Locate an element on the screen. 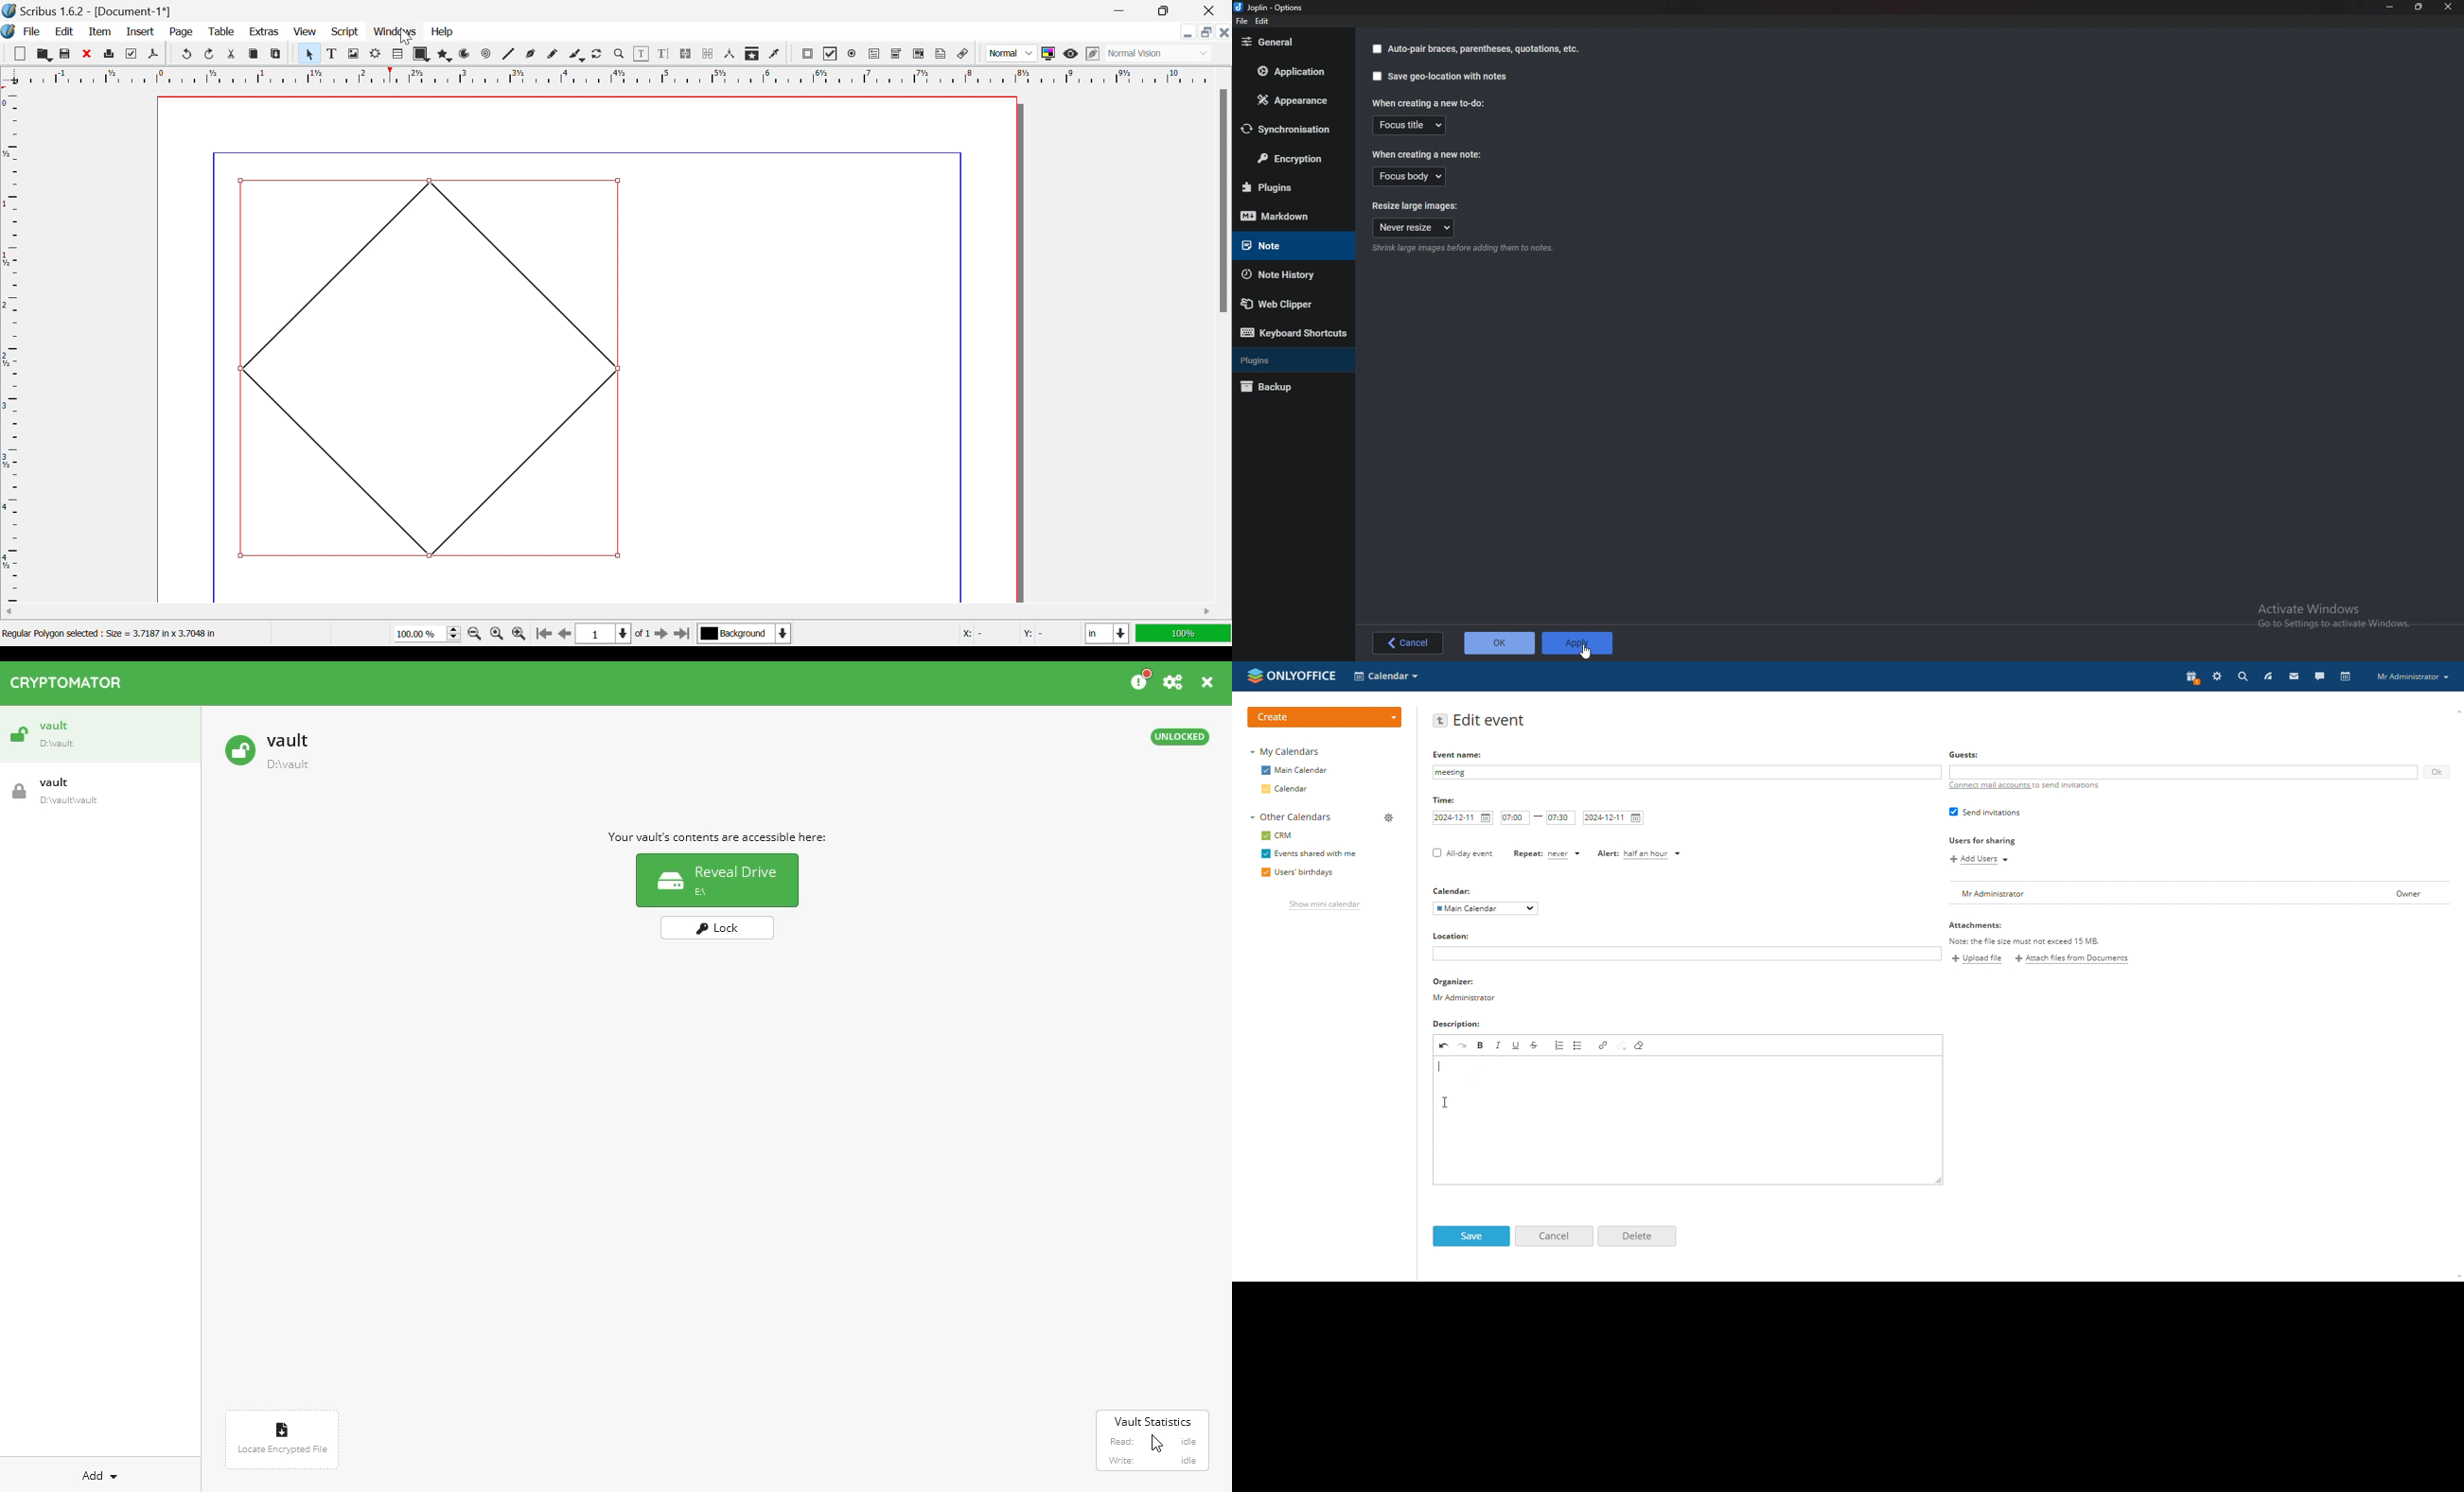 This screenshot has width=2464, height=1512. Polygon is located at coordinates (446, 55).